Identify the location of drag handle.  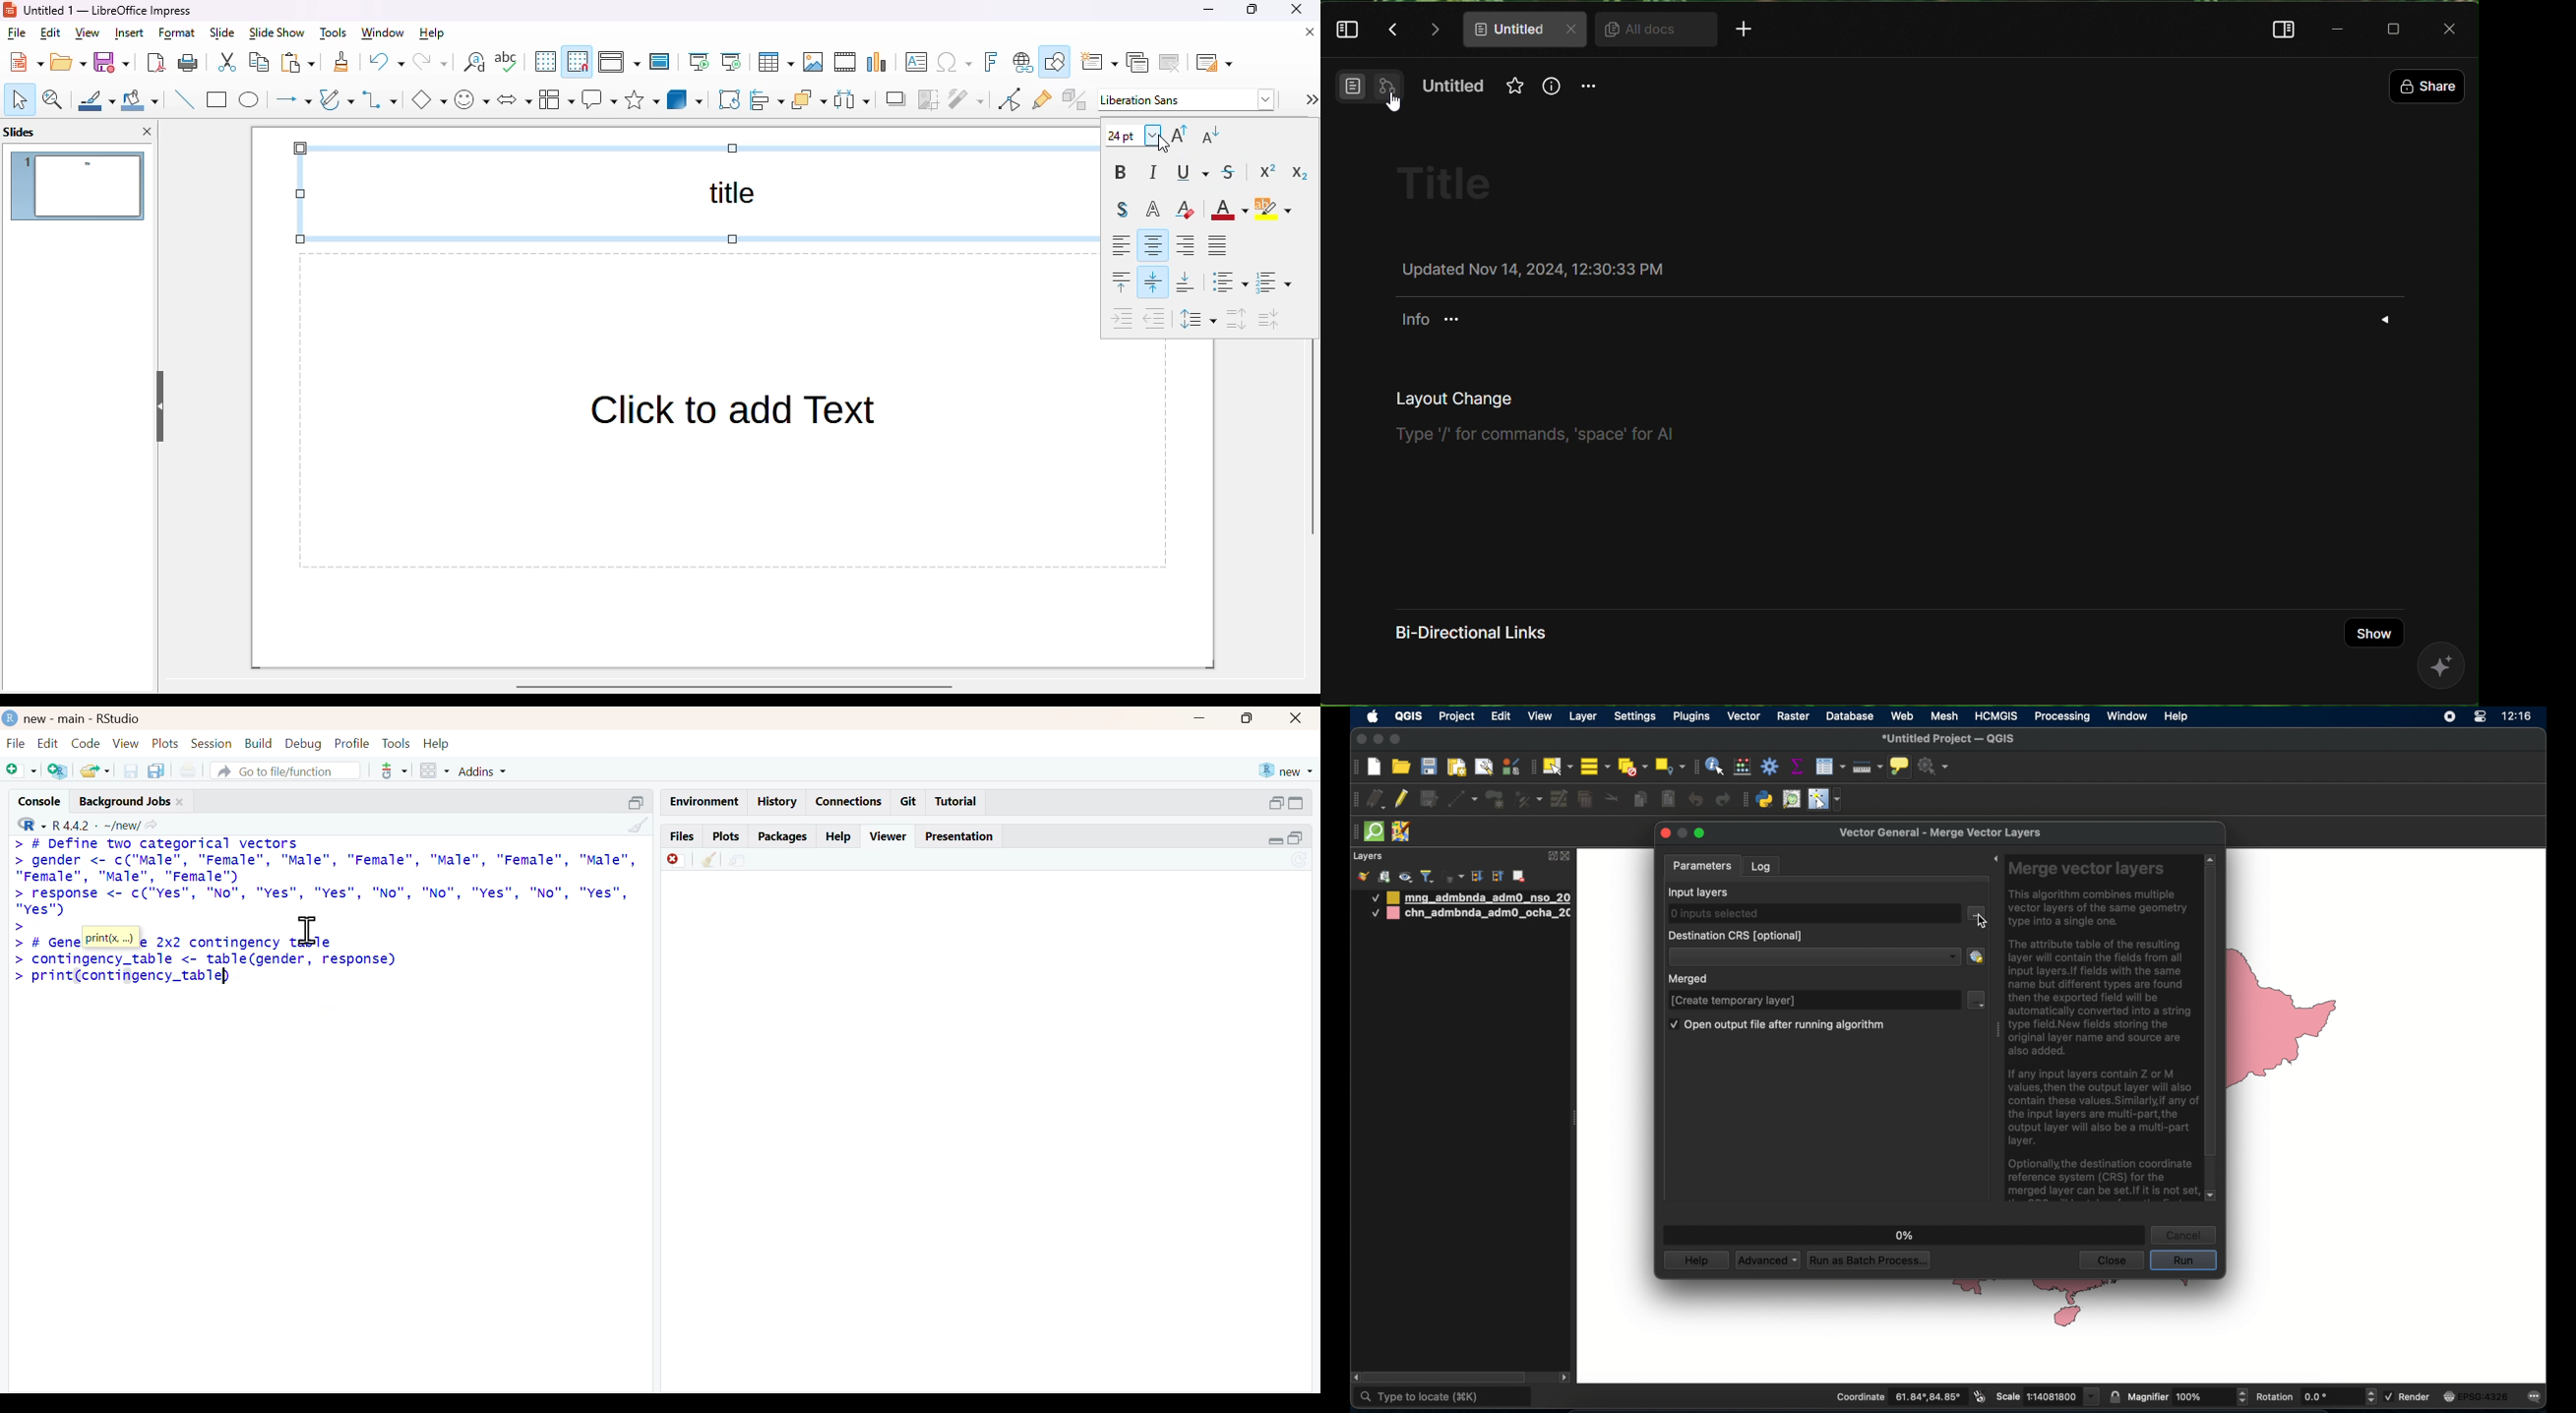
(1996, 1032).